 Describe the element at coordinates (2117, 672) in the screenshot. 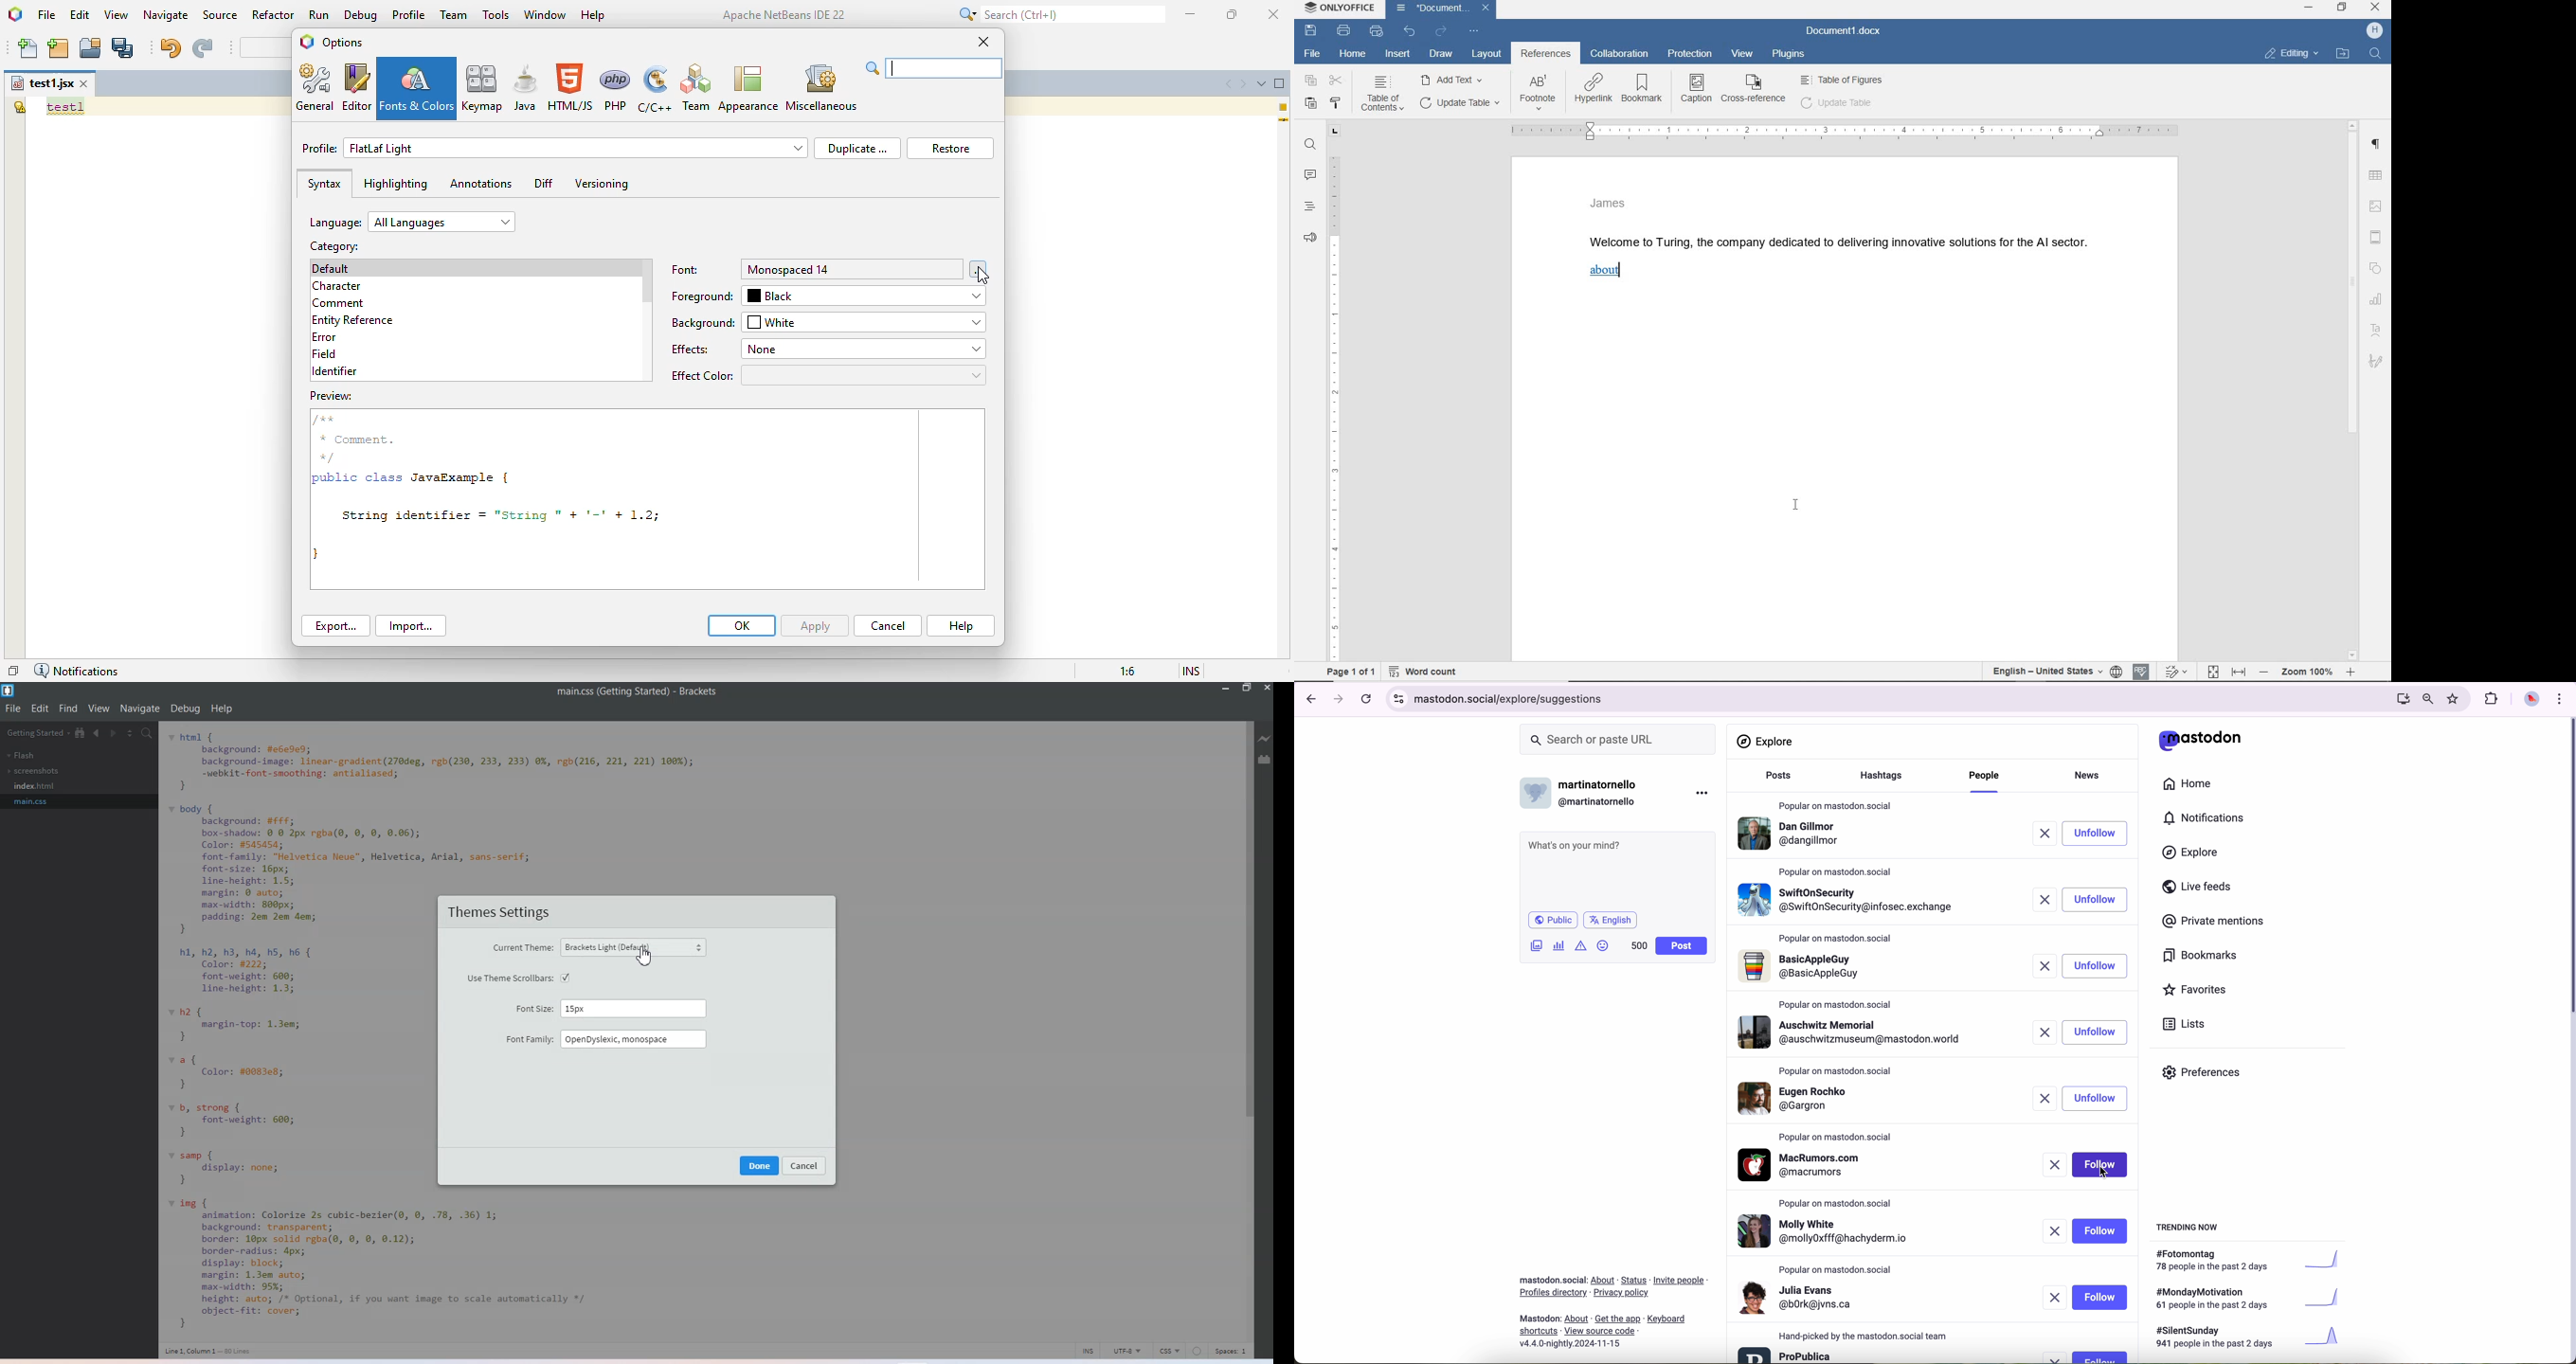

I see `set document language` at that location.